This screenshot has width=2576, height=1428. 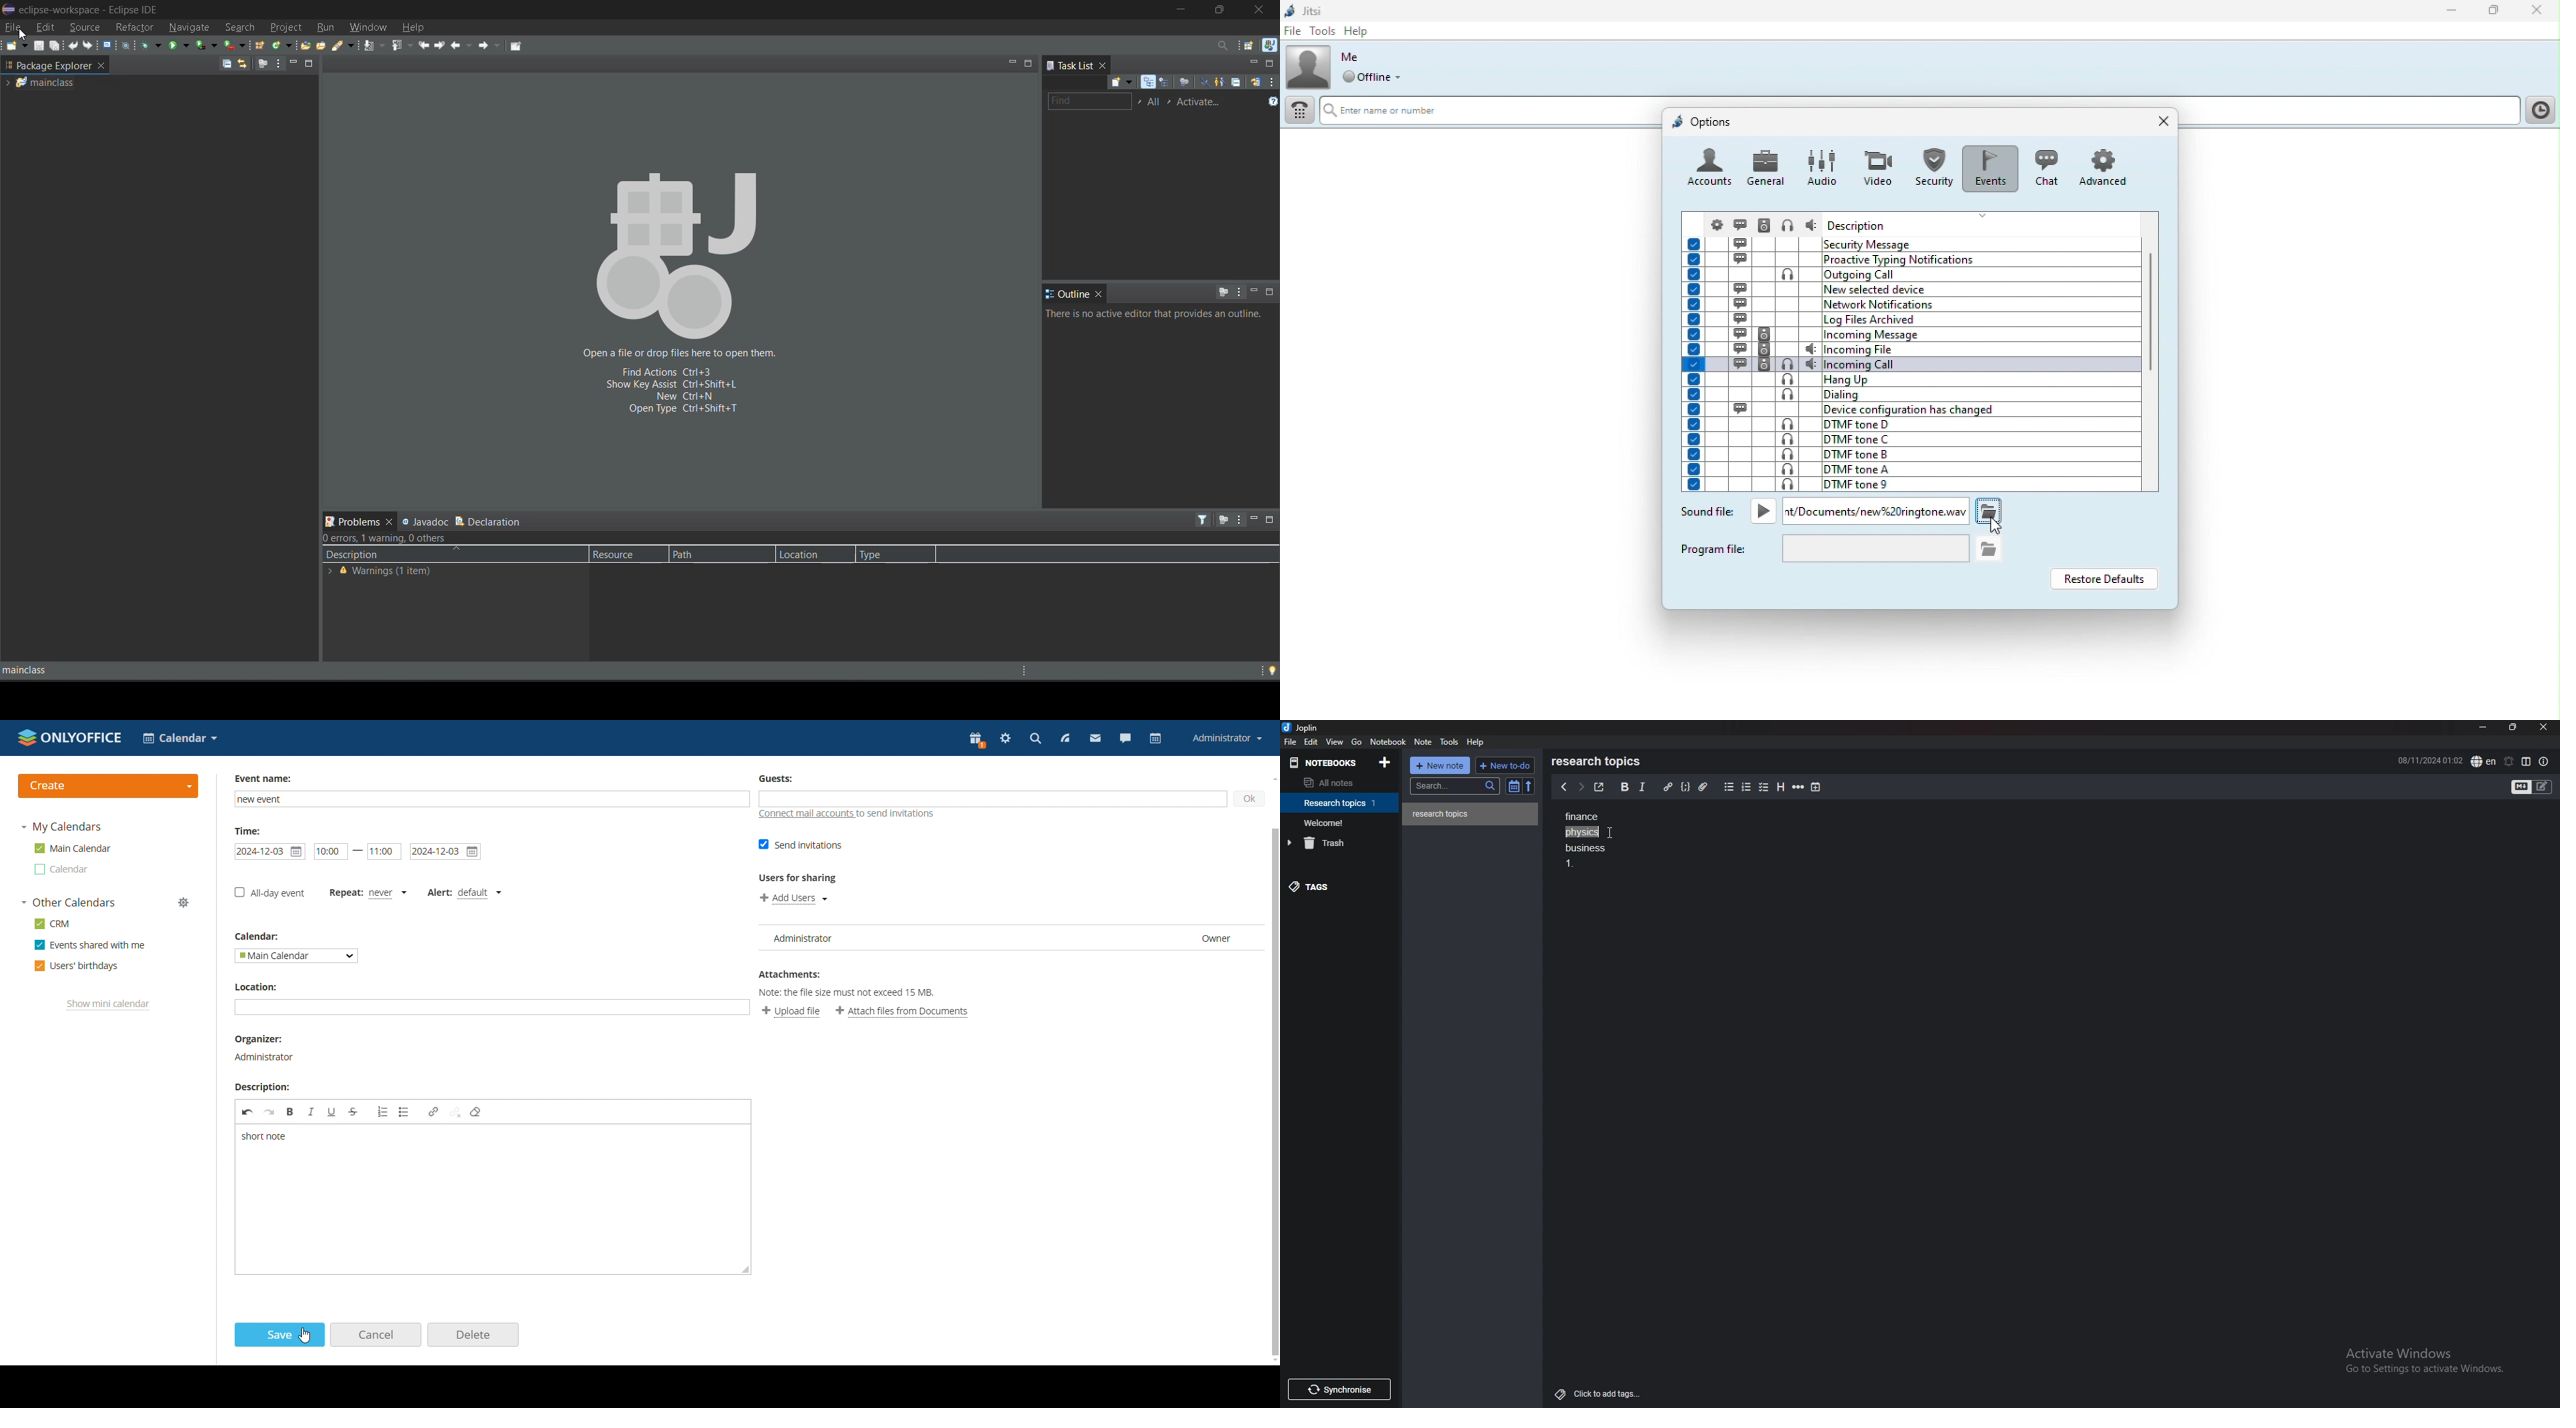 I want to click on attachment, so click(x=1703, y=786).